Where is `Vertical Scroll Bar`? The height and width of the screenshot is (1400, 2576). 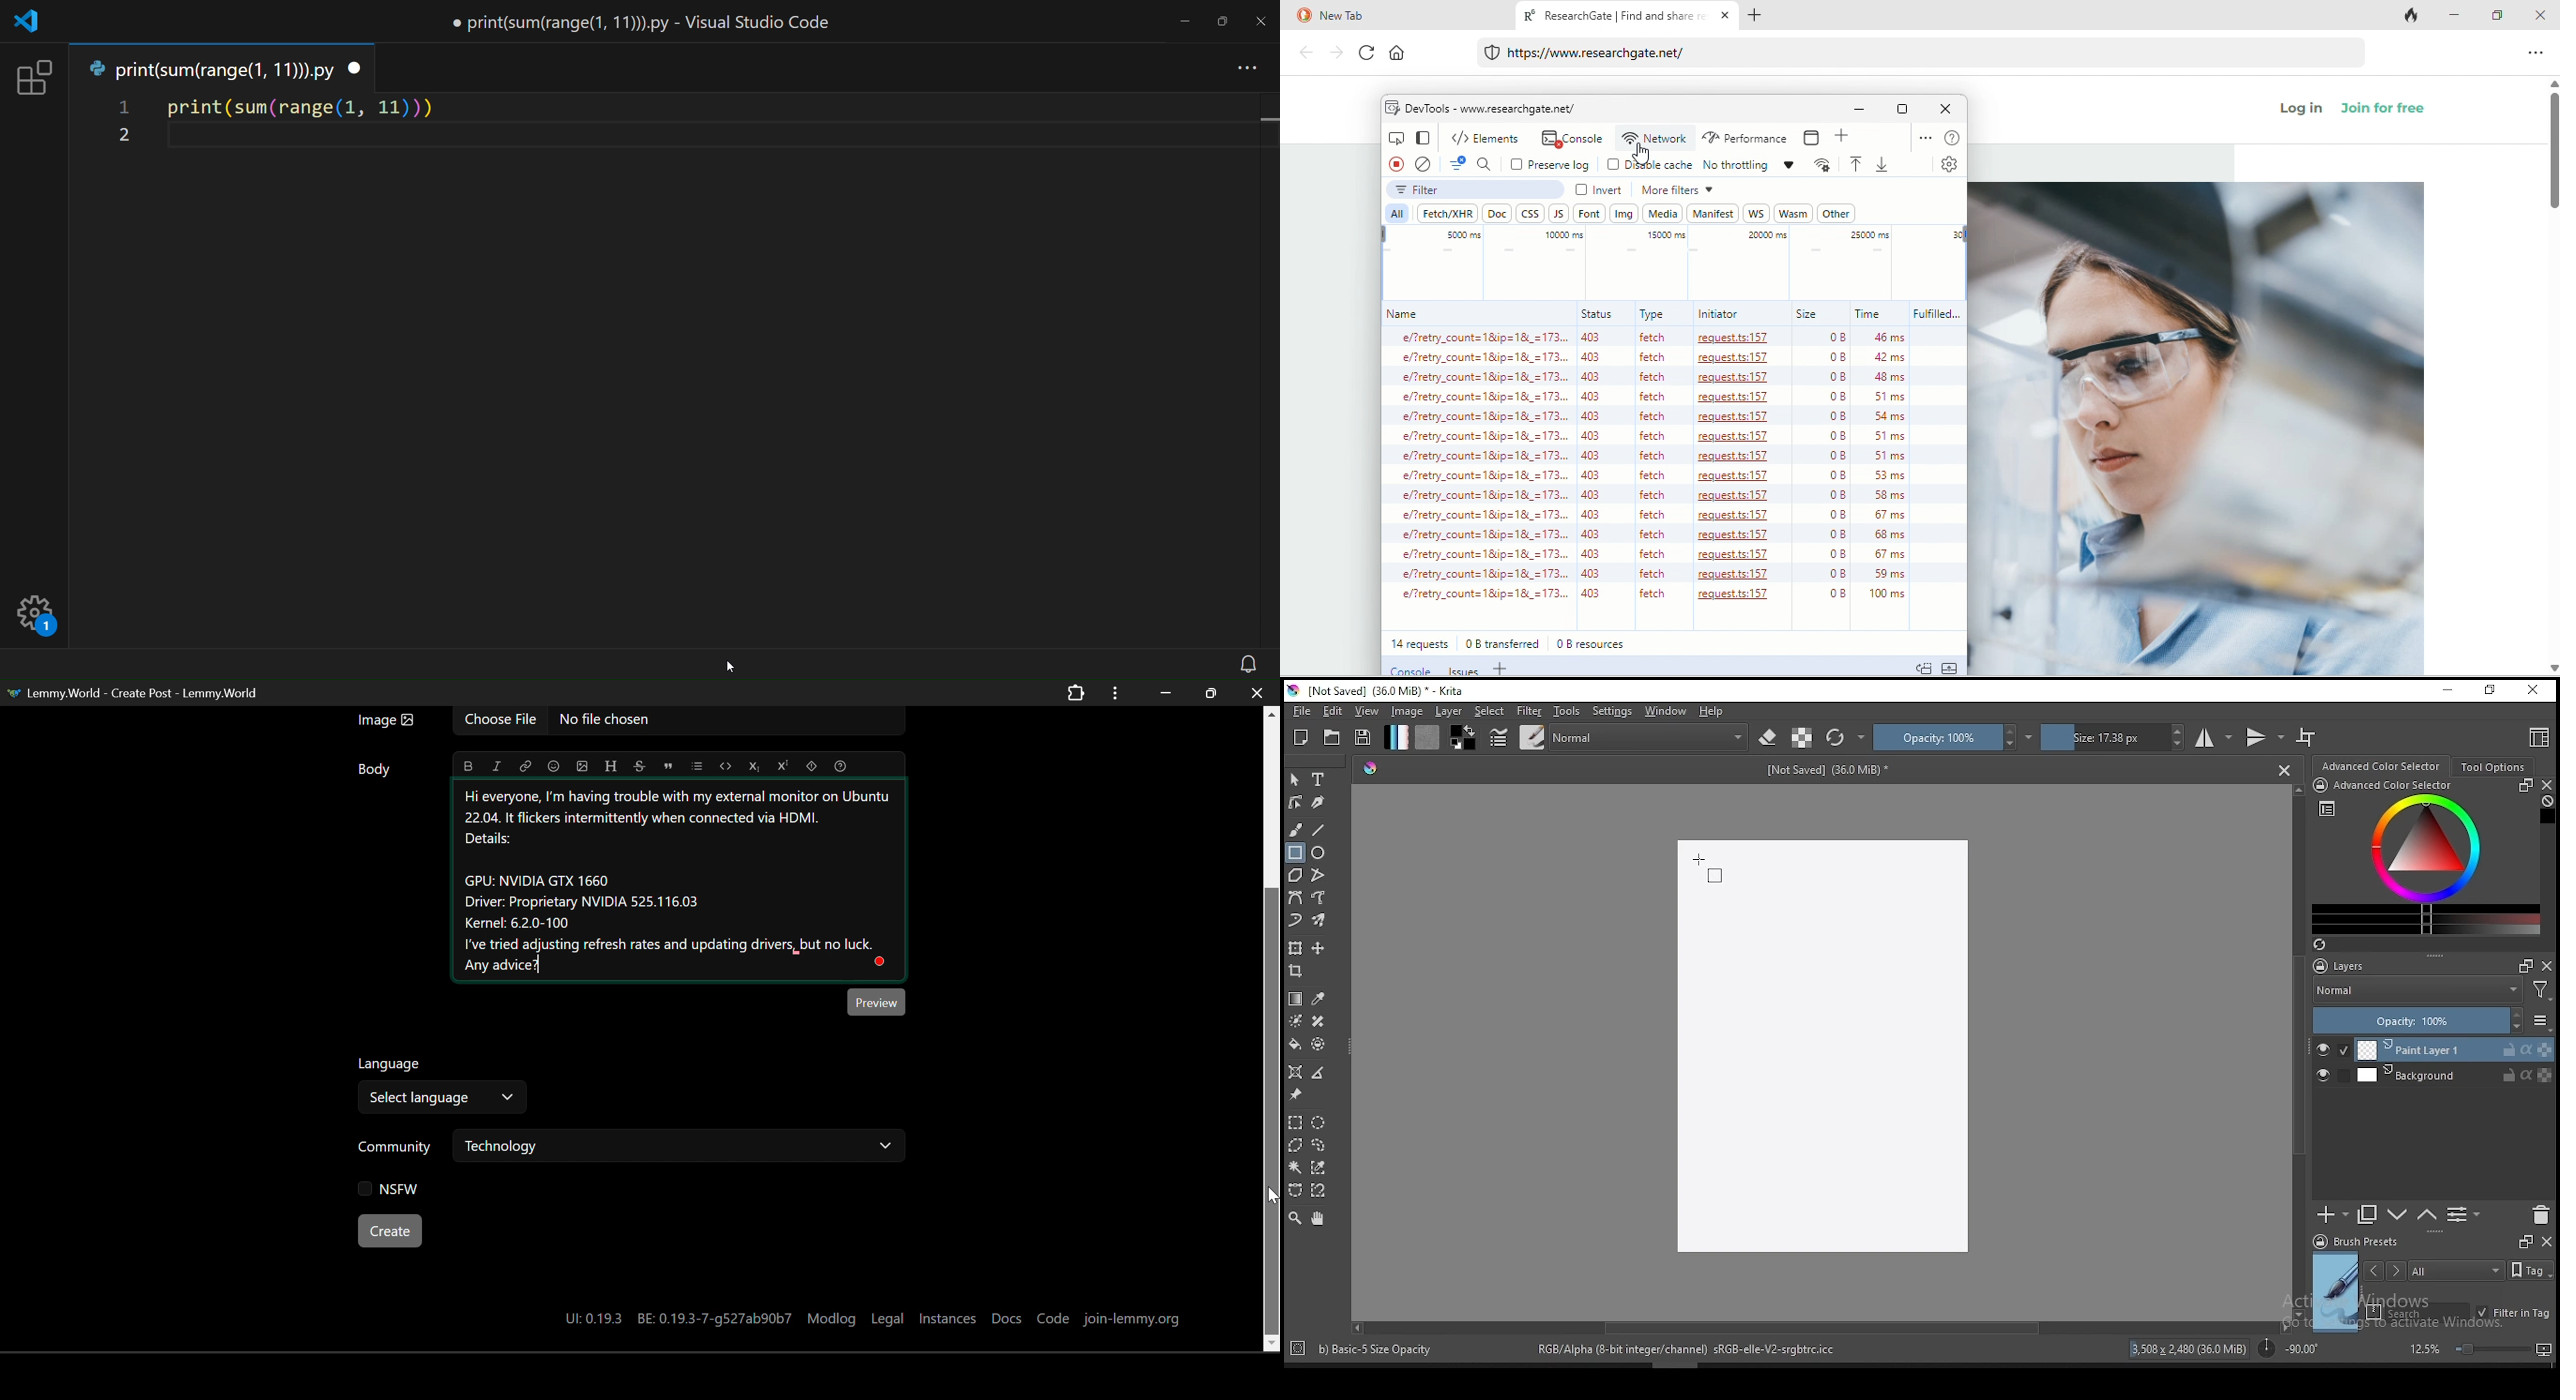 Vertical Scroll Bar is located at coordinates (1272, 1029).